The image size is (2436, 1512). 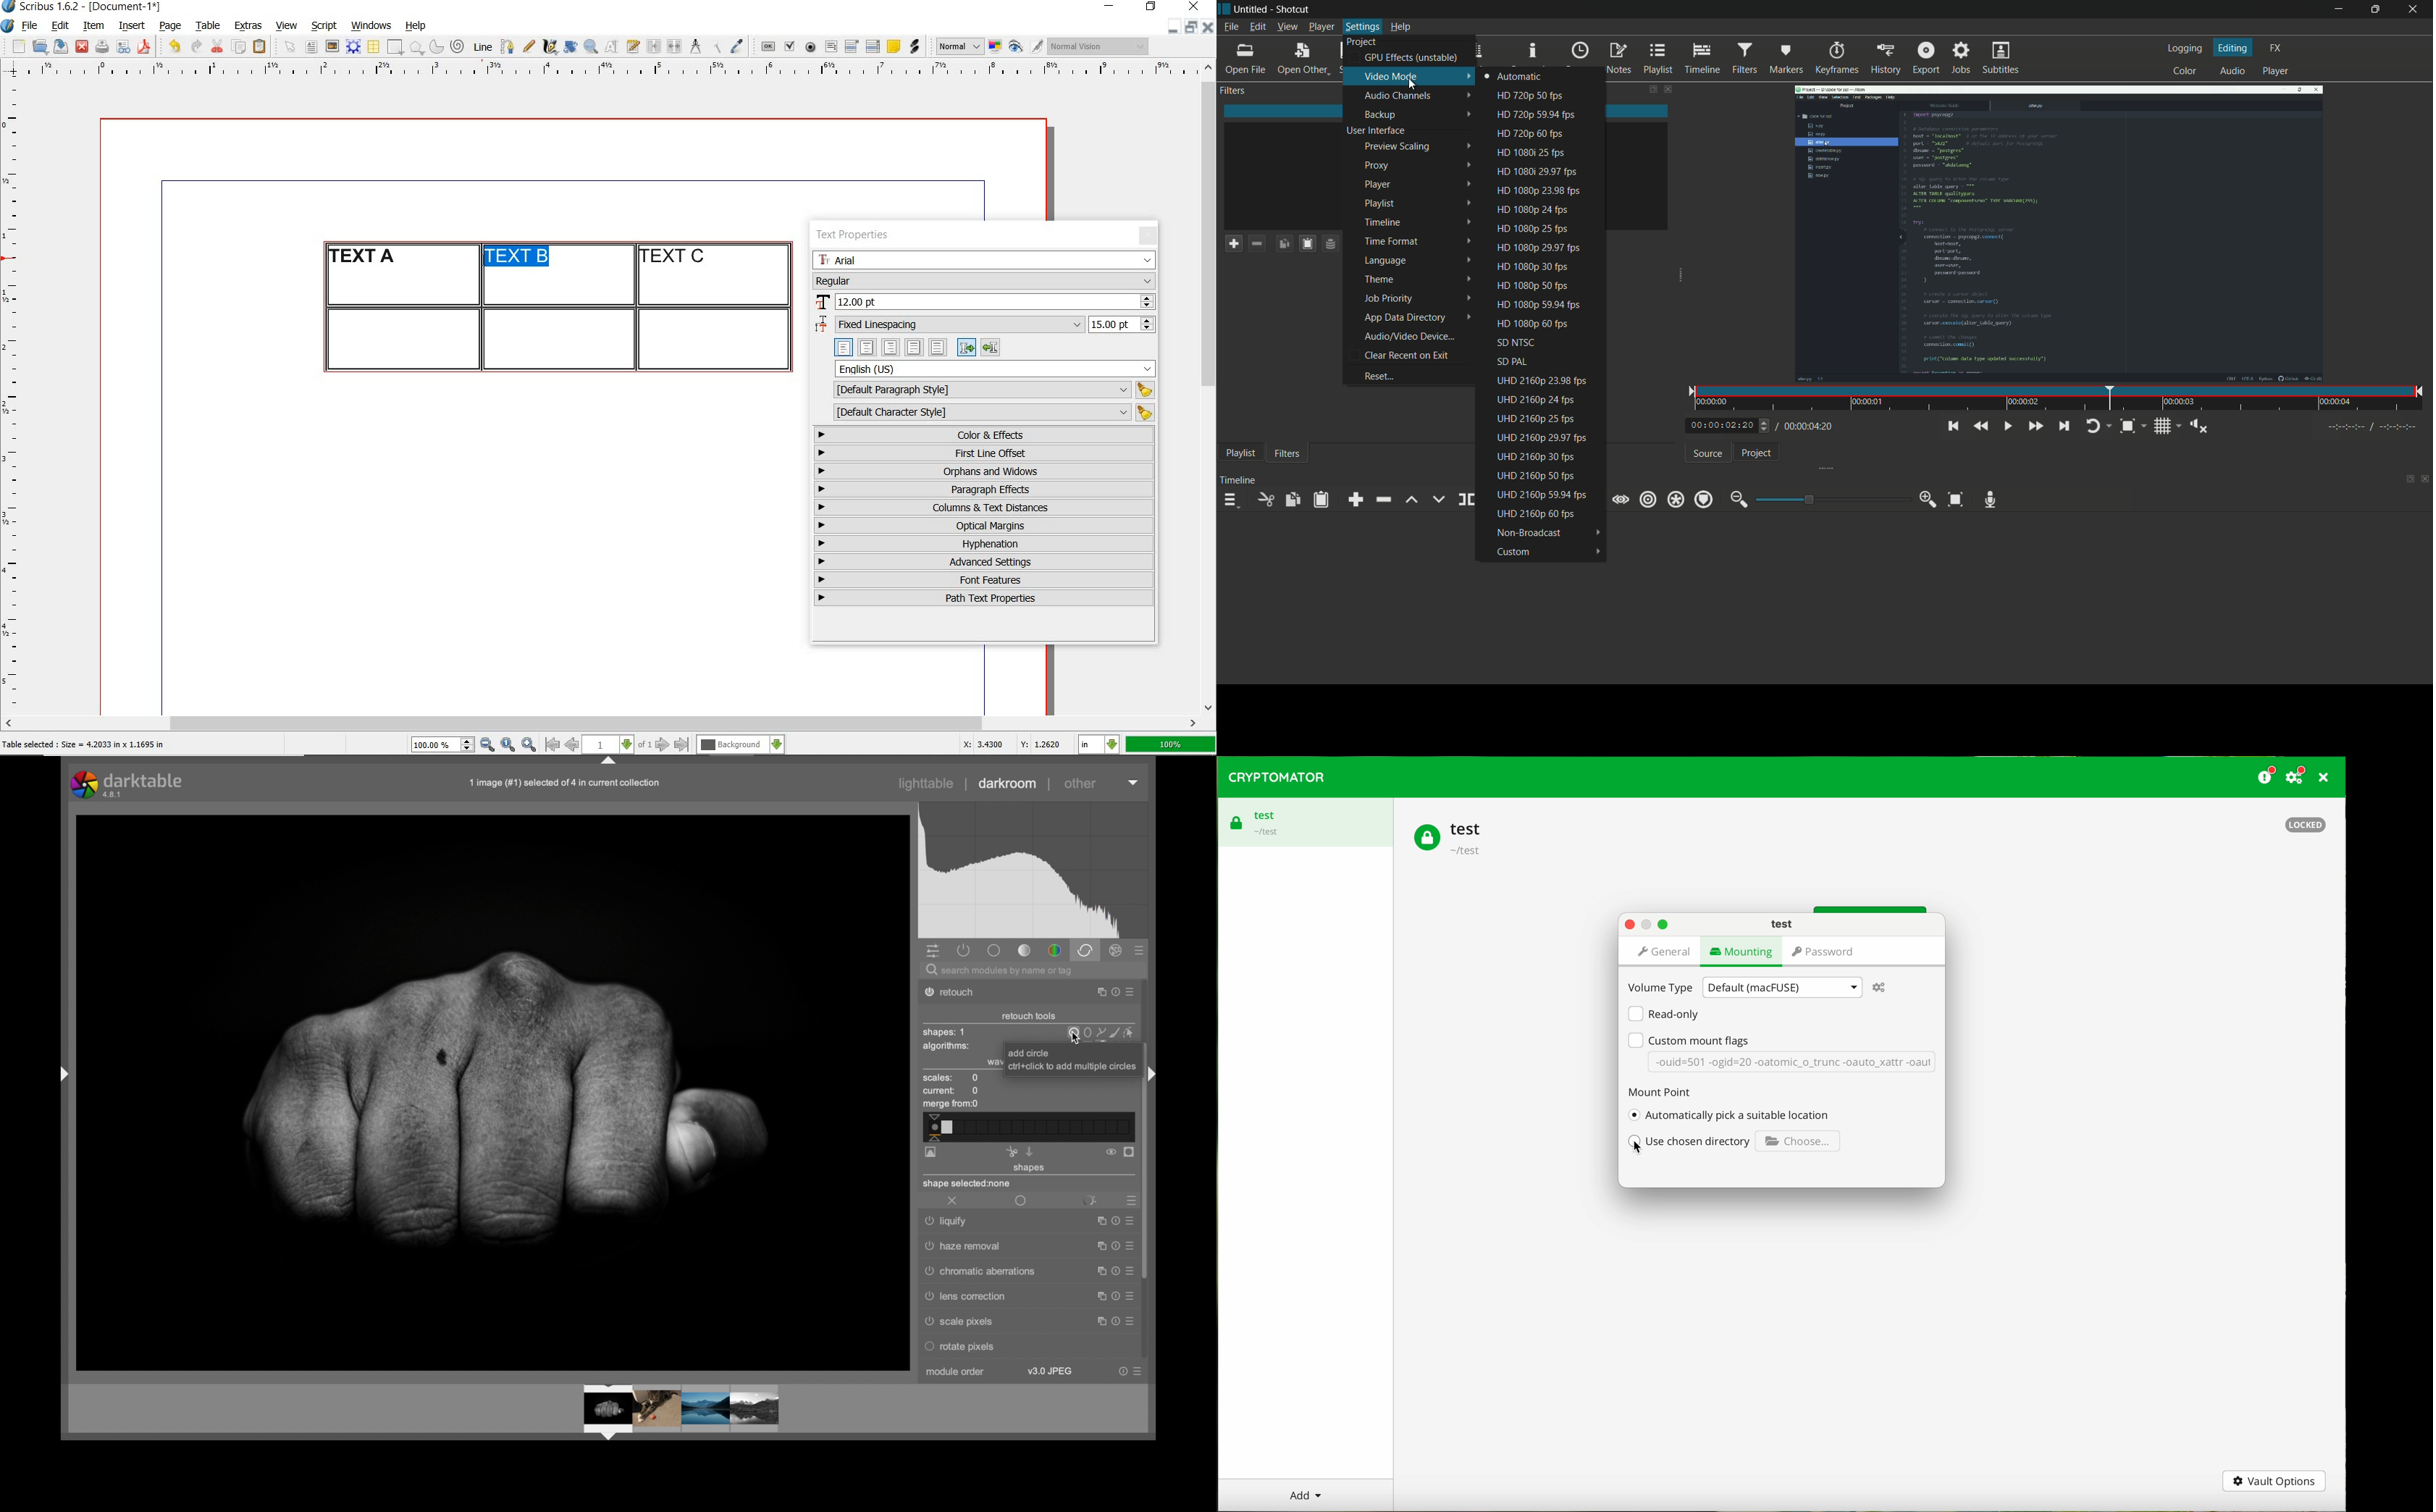 What do you see at coordinates (1547, 247) in the screenshot?
I see `hd 1080p 29.97 fps` at bounding box center [1547, 247].